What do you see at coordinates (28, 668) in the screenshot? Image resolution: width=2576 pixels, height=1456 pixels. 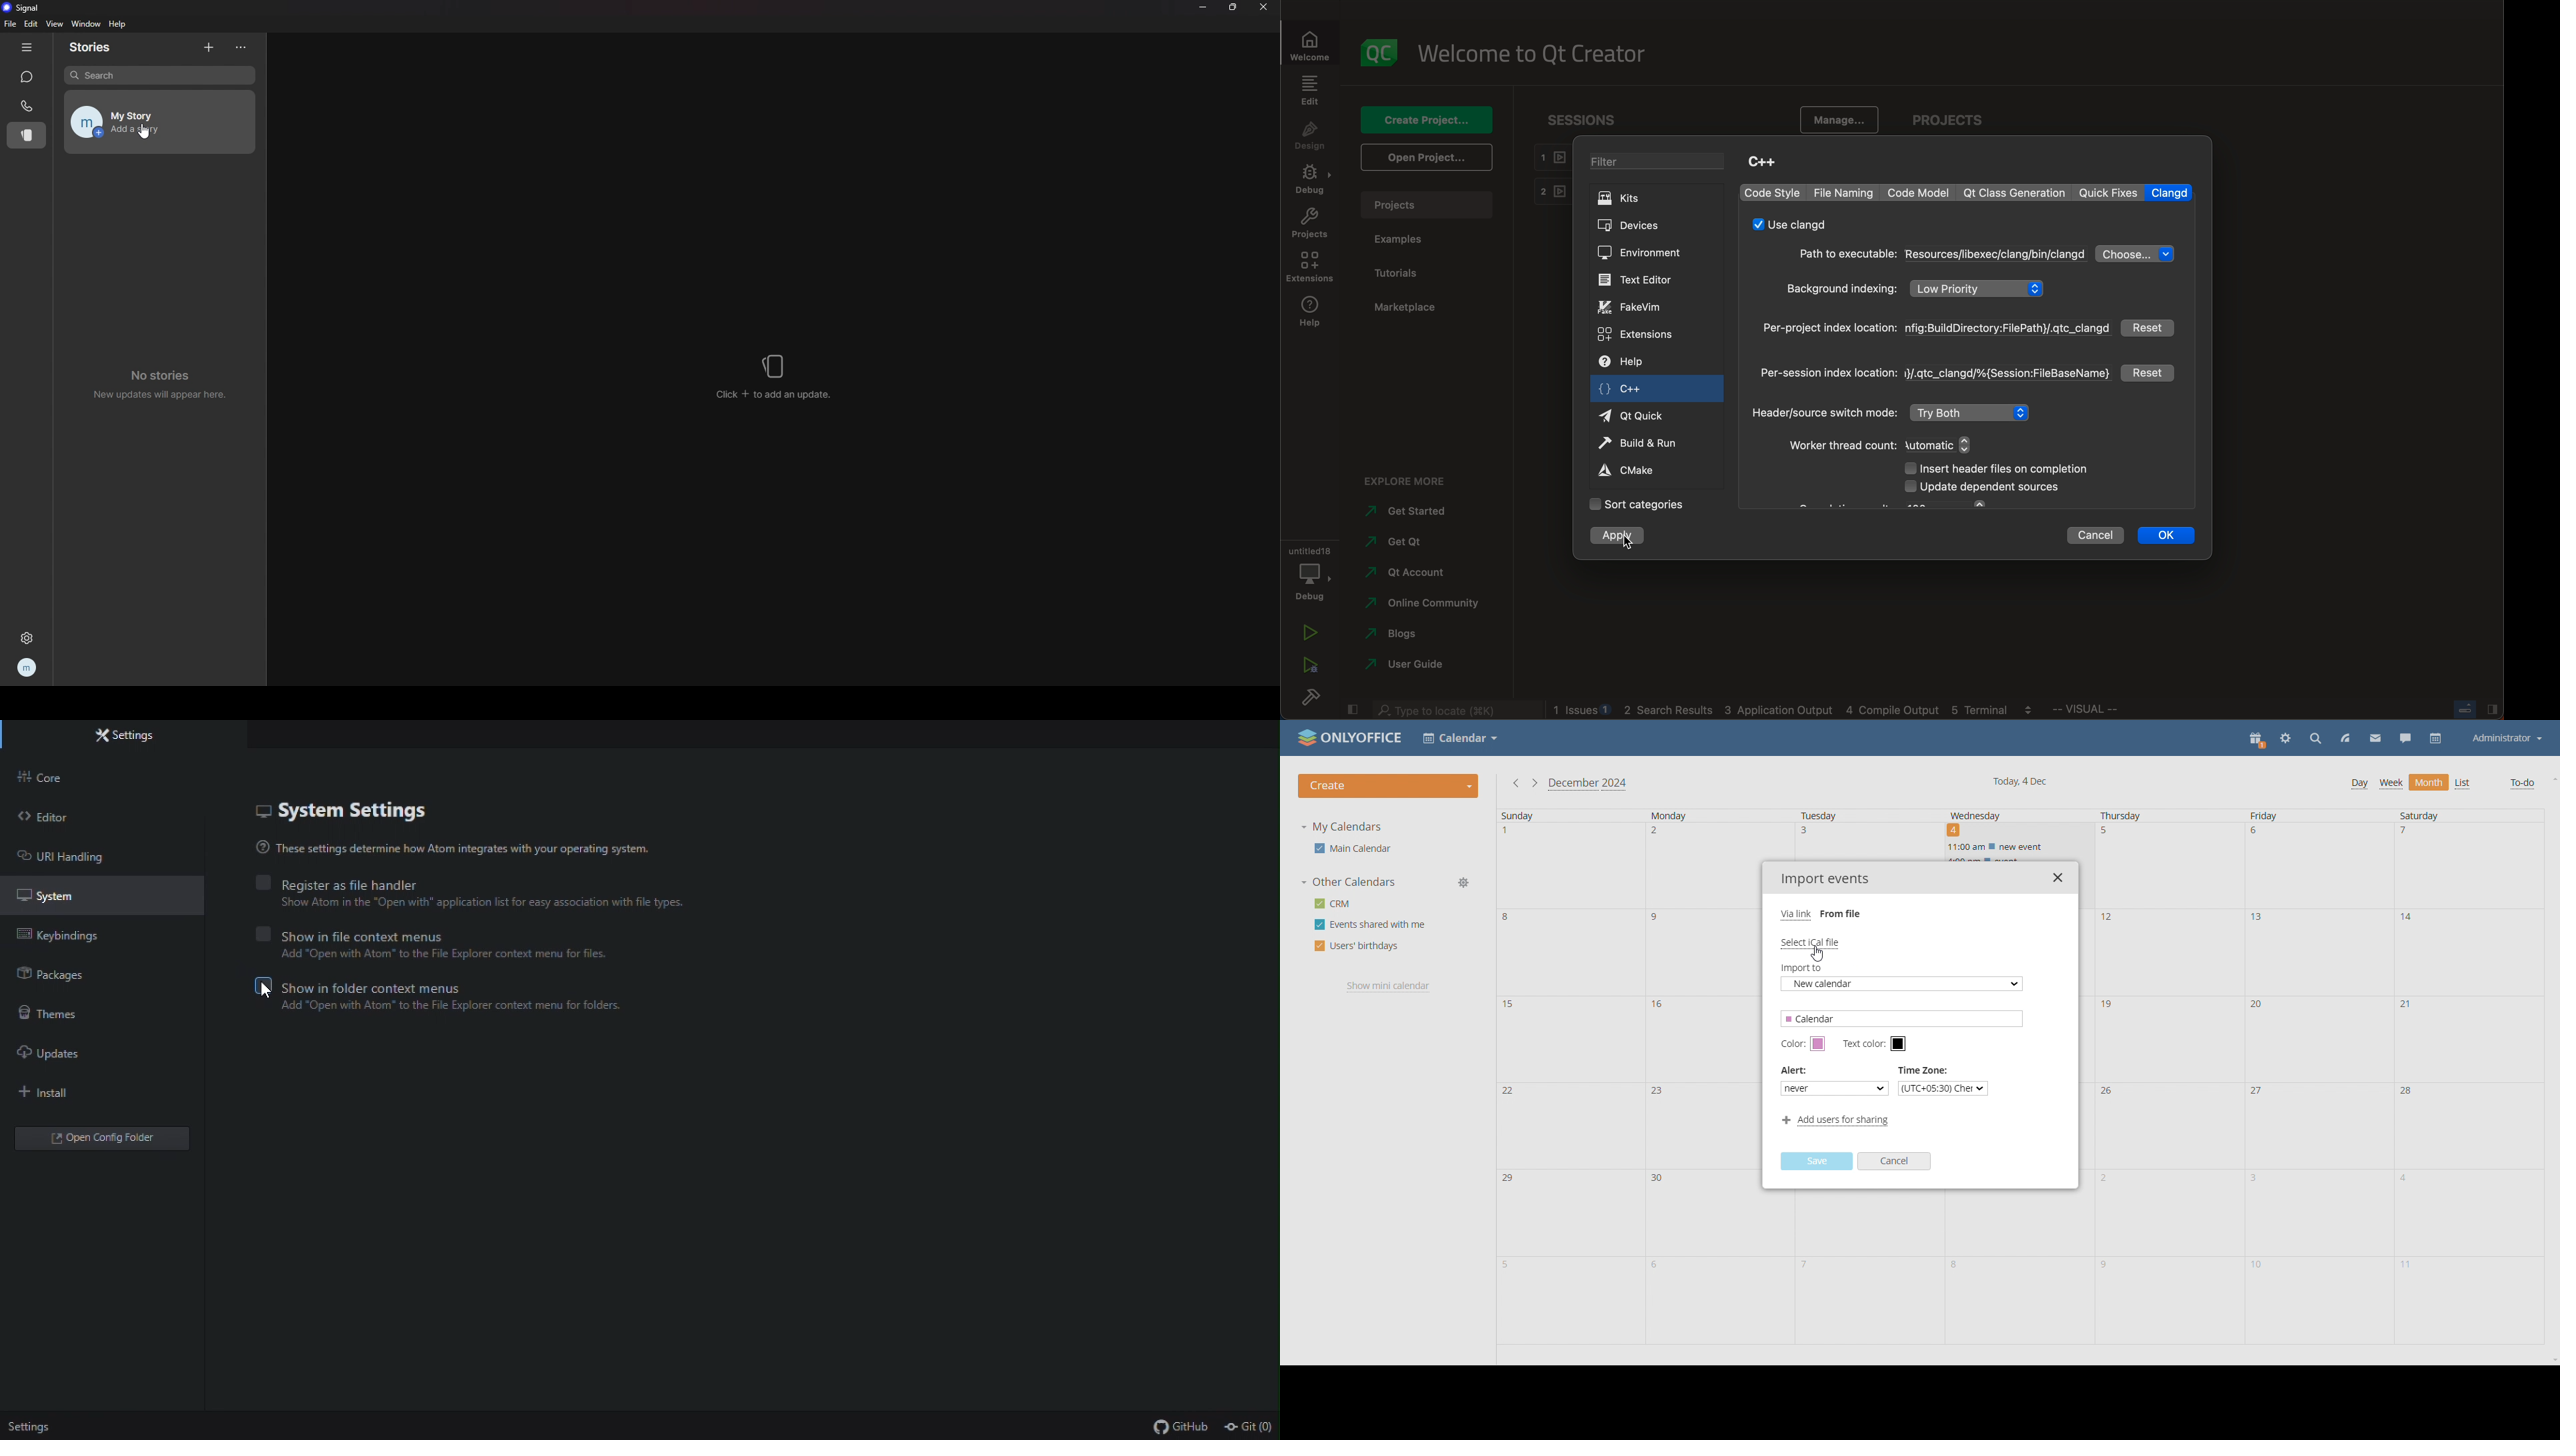 I see `profile` at bounding box center [28, 668].